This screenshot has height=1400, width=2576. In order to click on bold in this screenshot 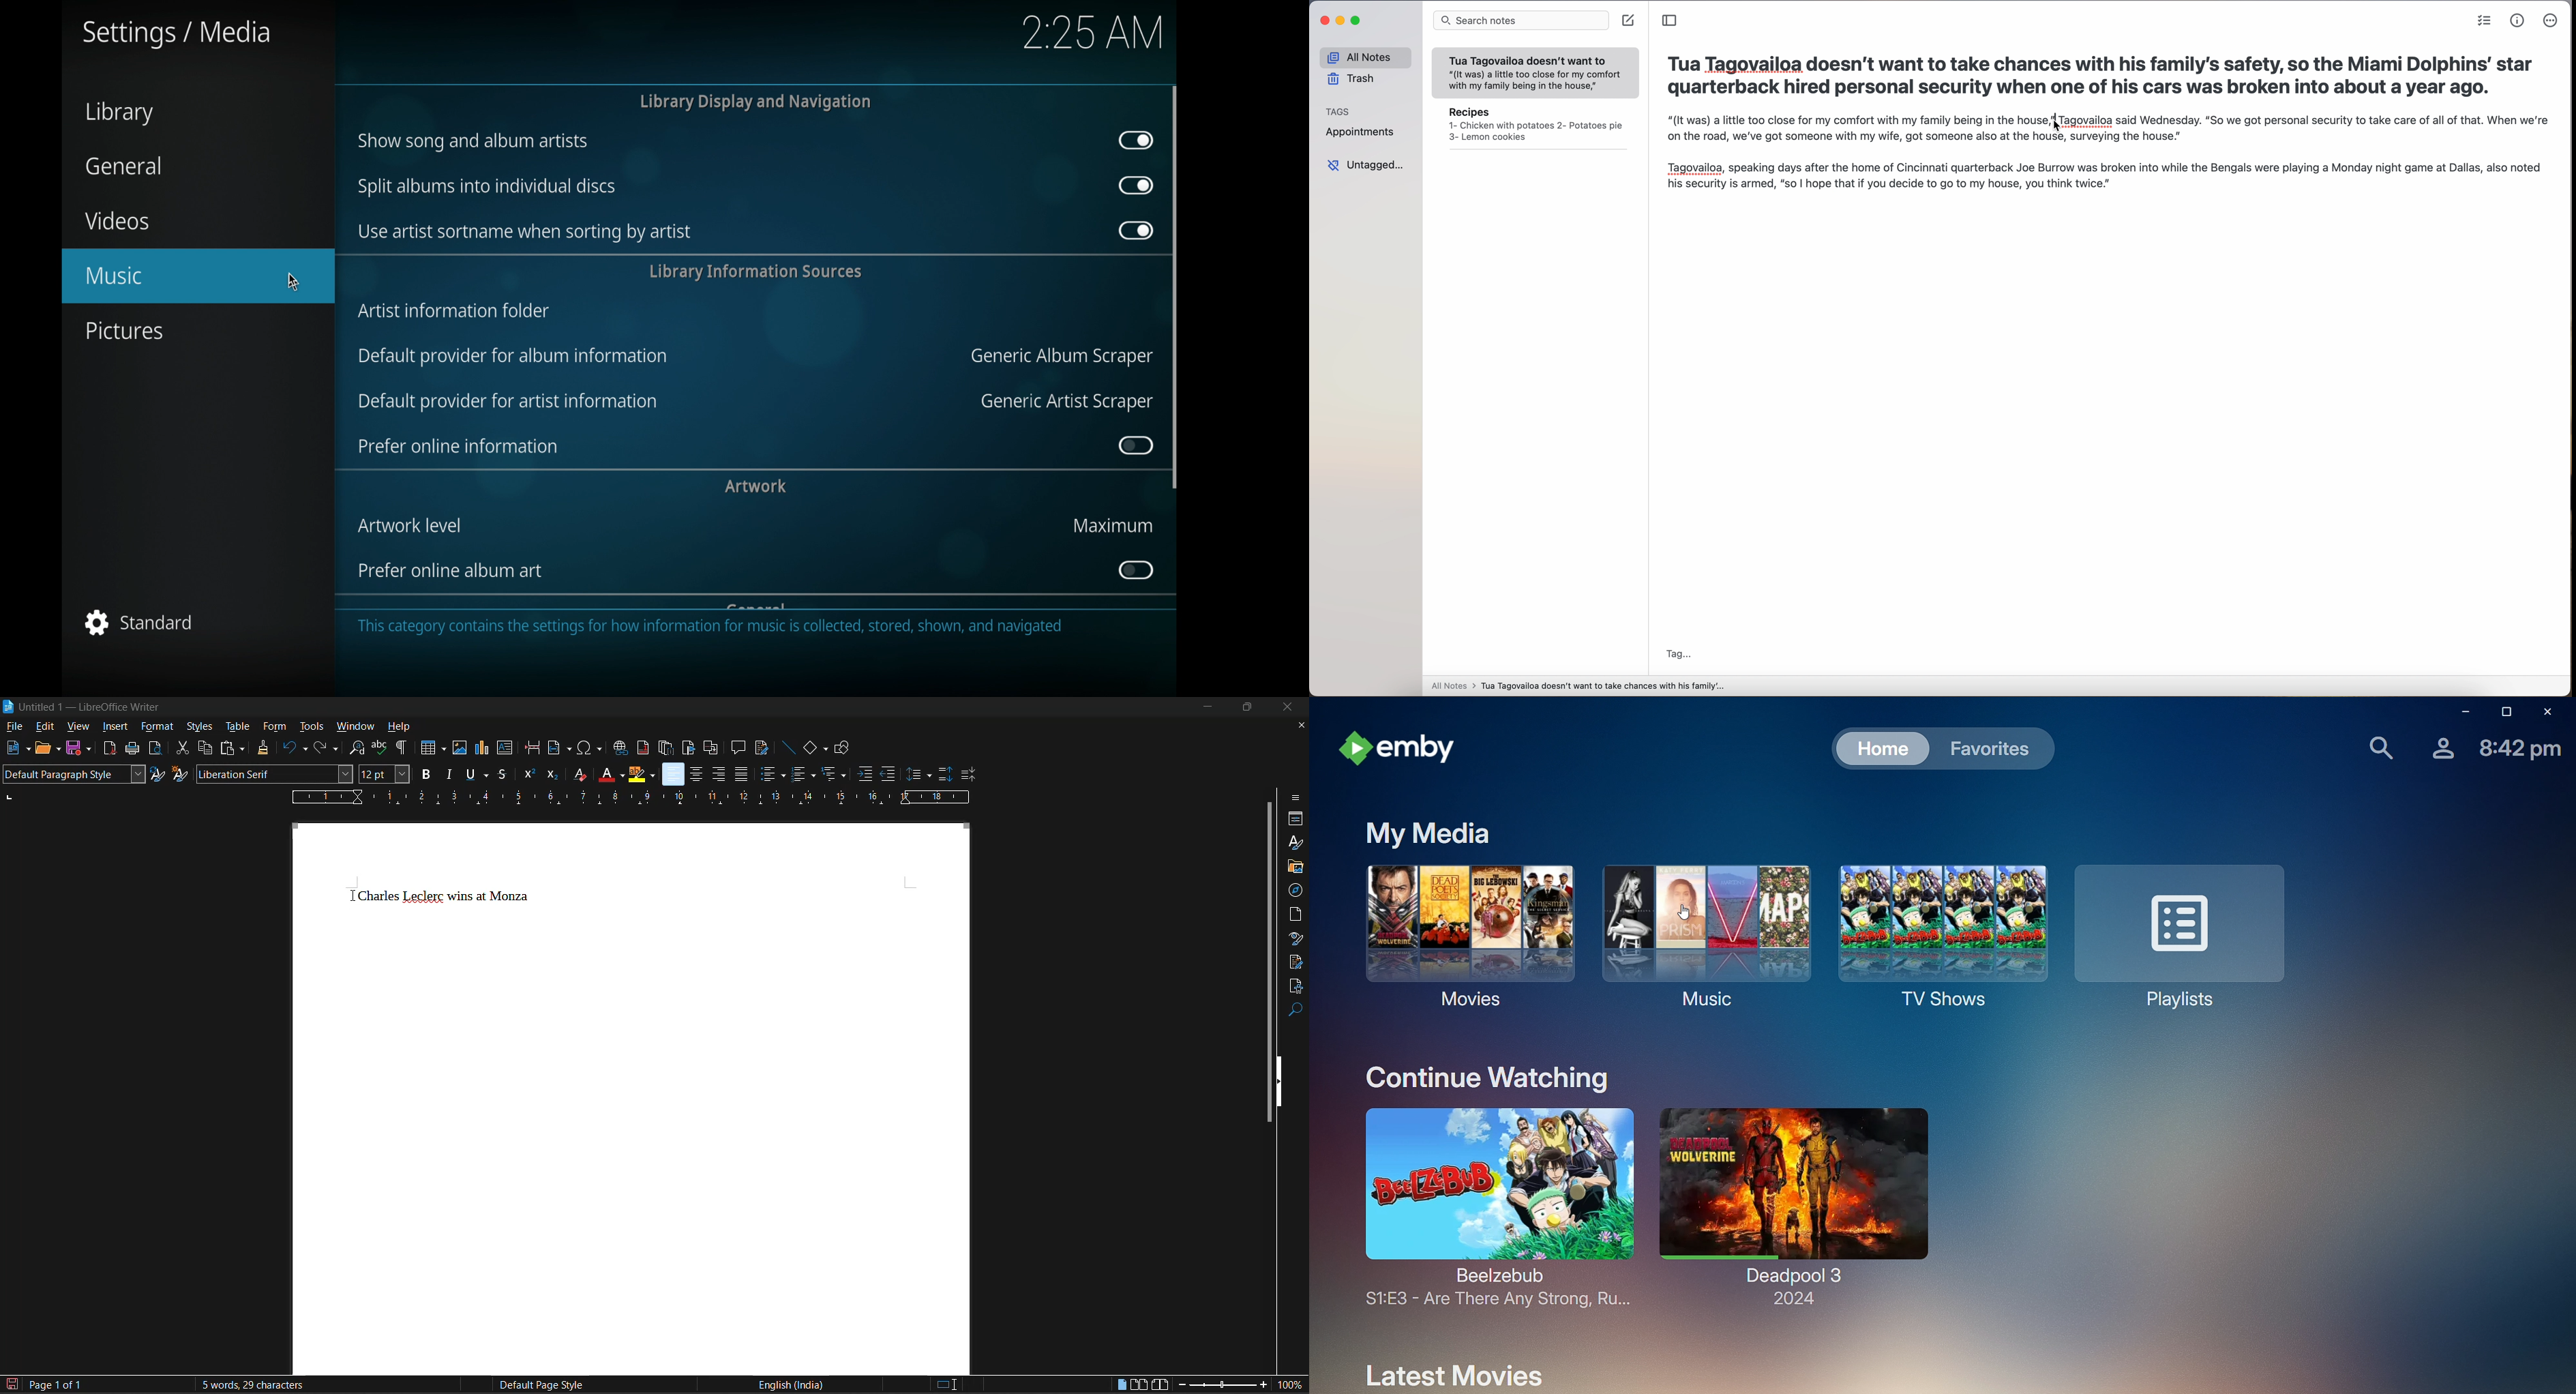, I will do `click(424, 773)`.